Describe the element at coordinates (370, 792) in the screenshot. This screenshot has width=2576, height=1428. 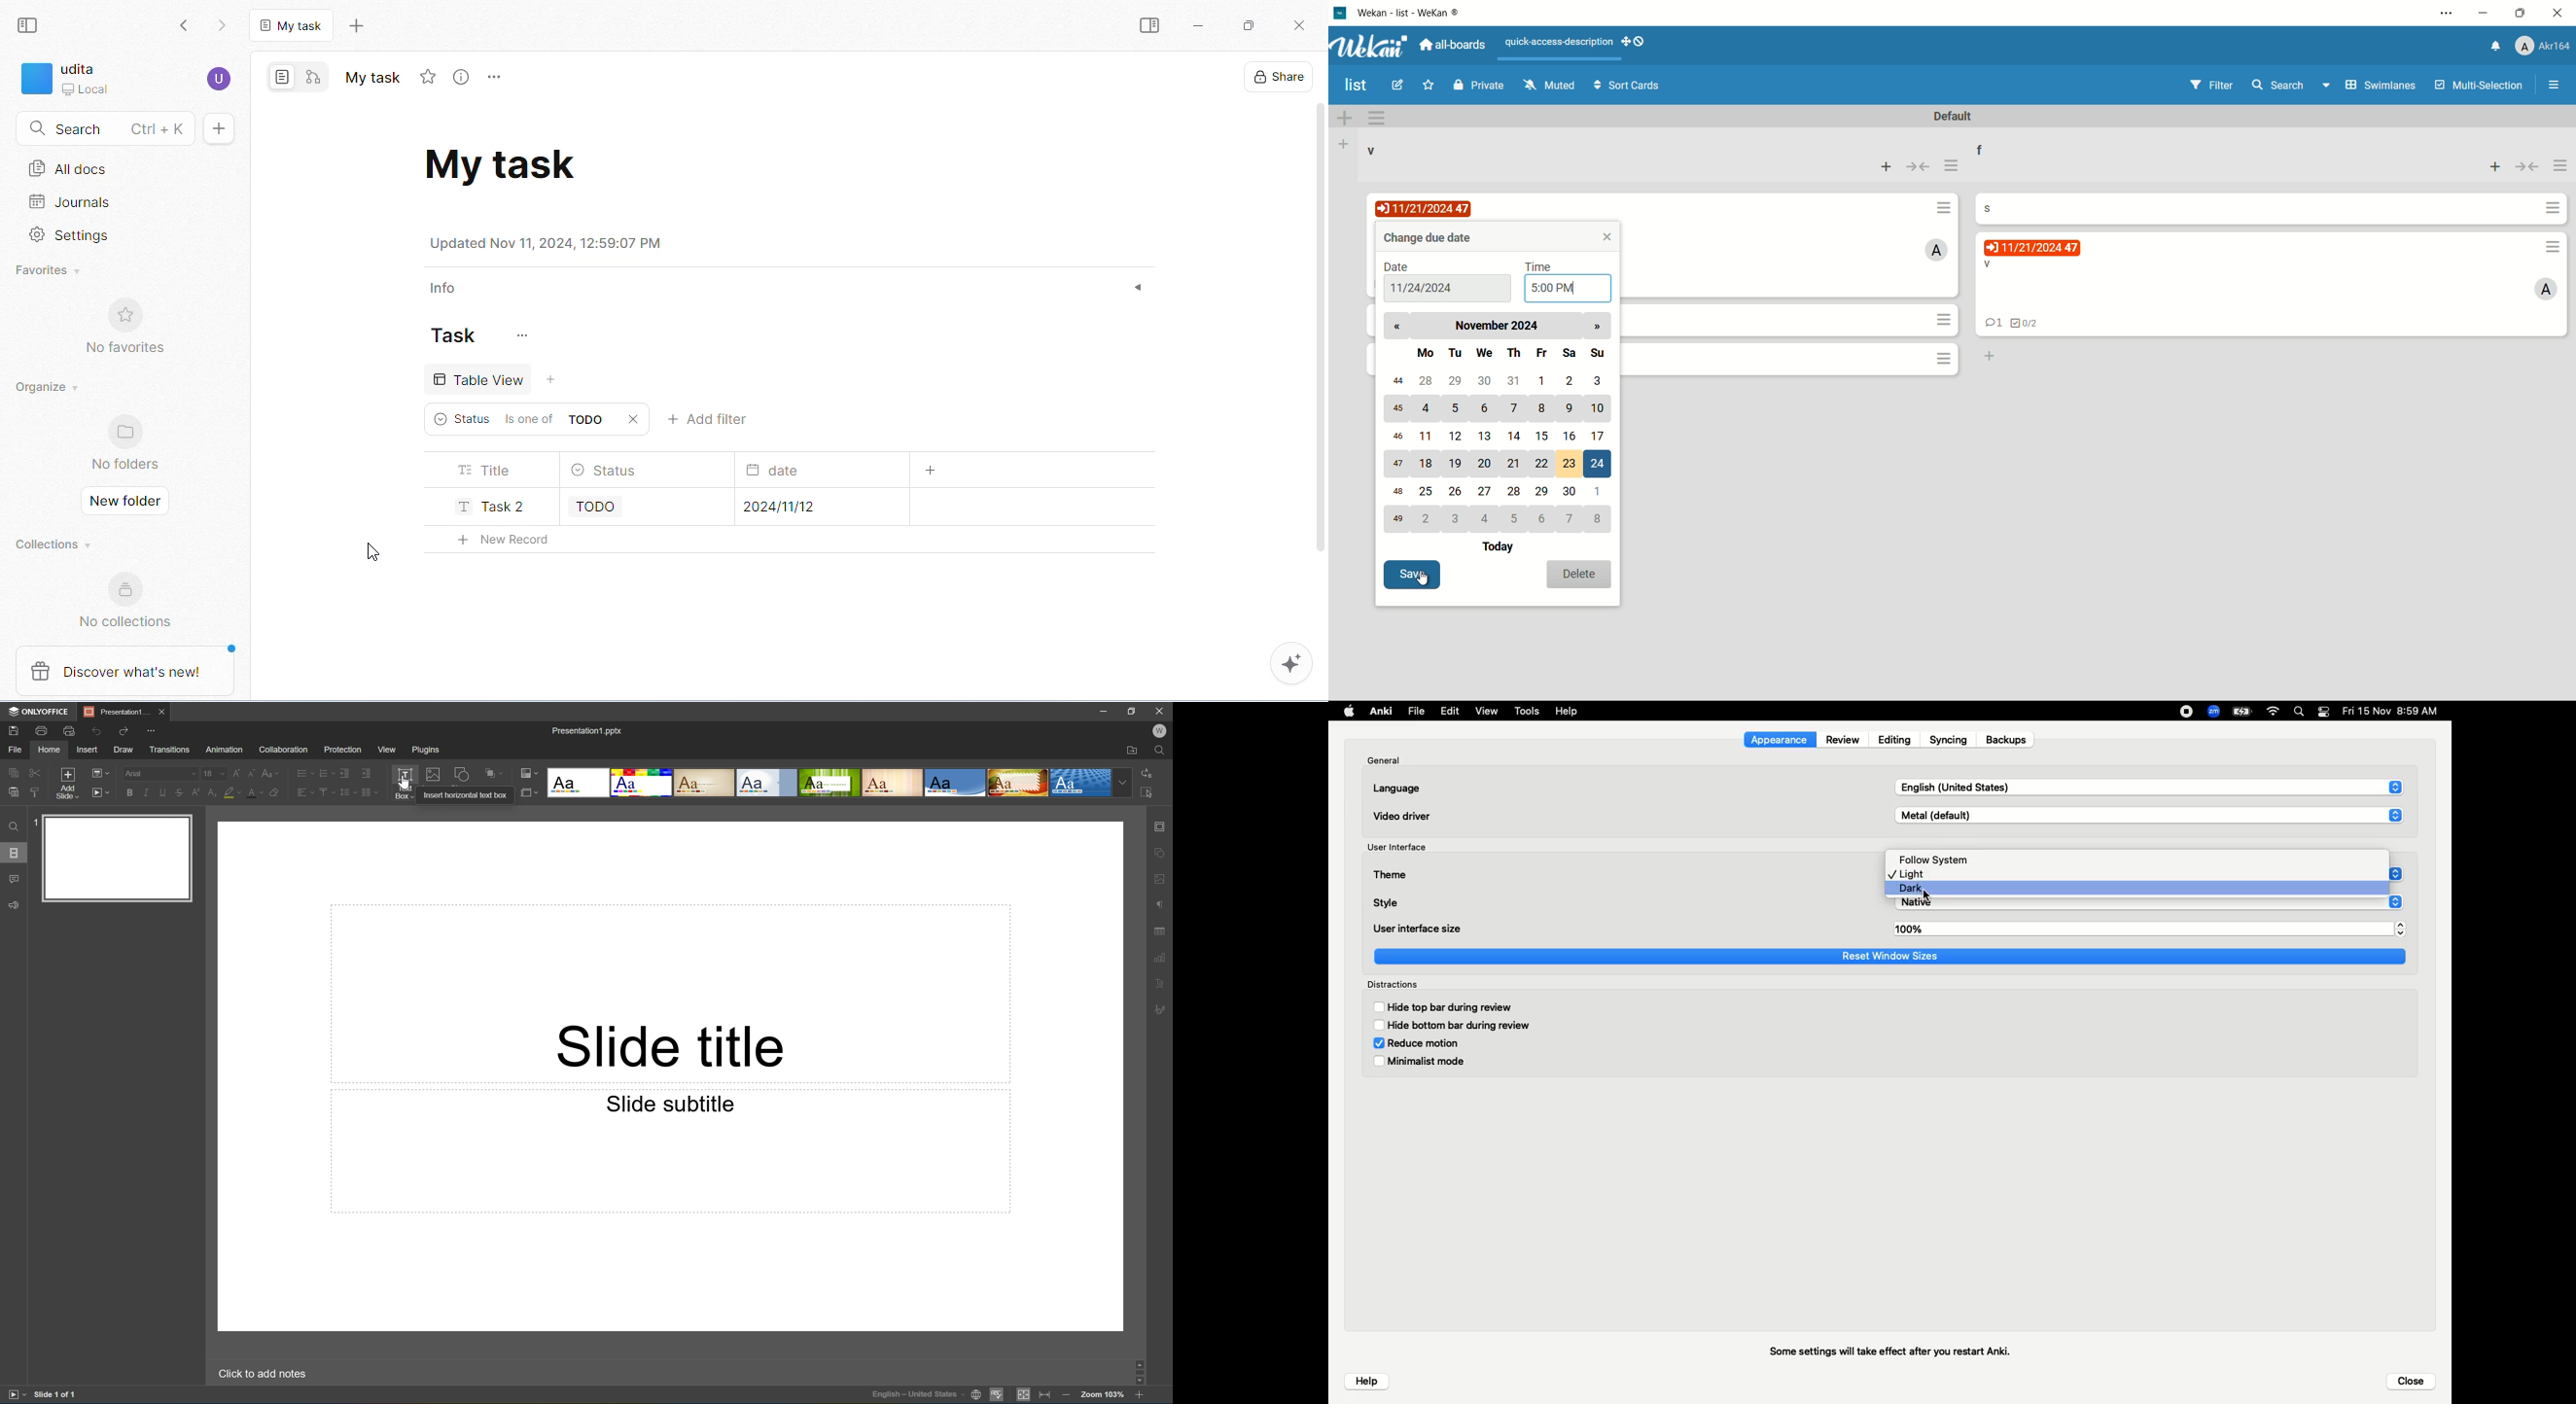
I see `Insert columns` at that location.